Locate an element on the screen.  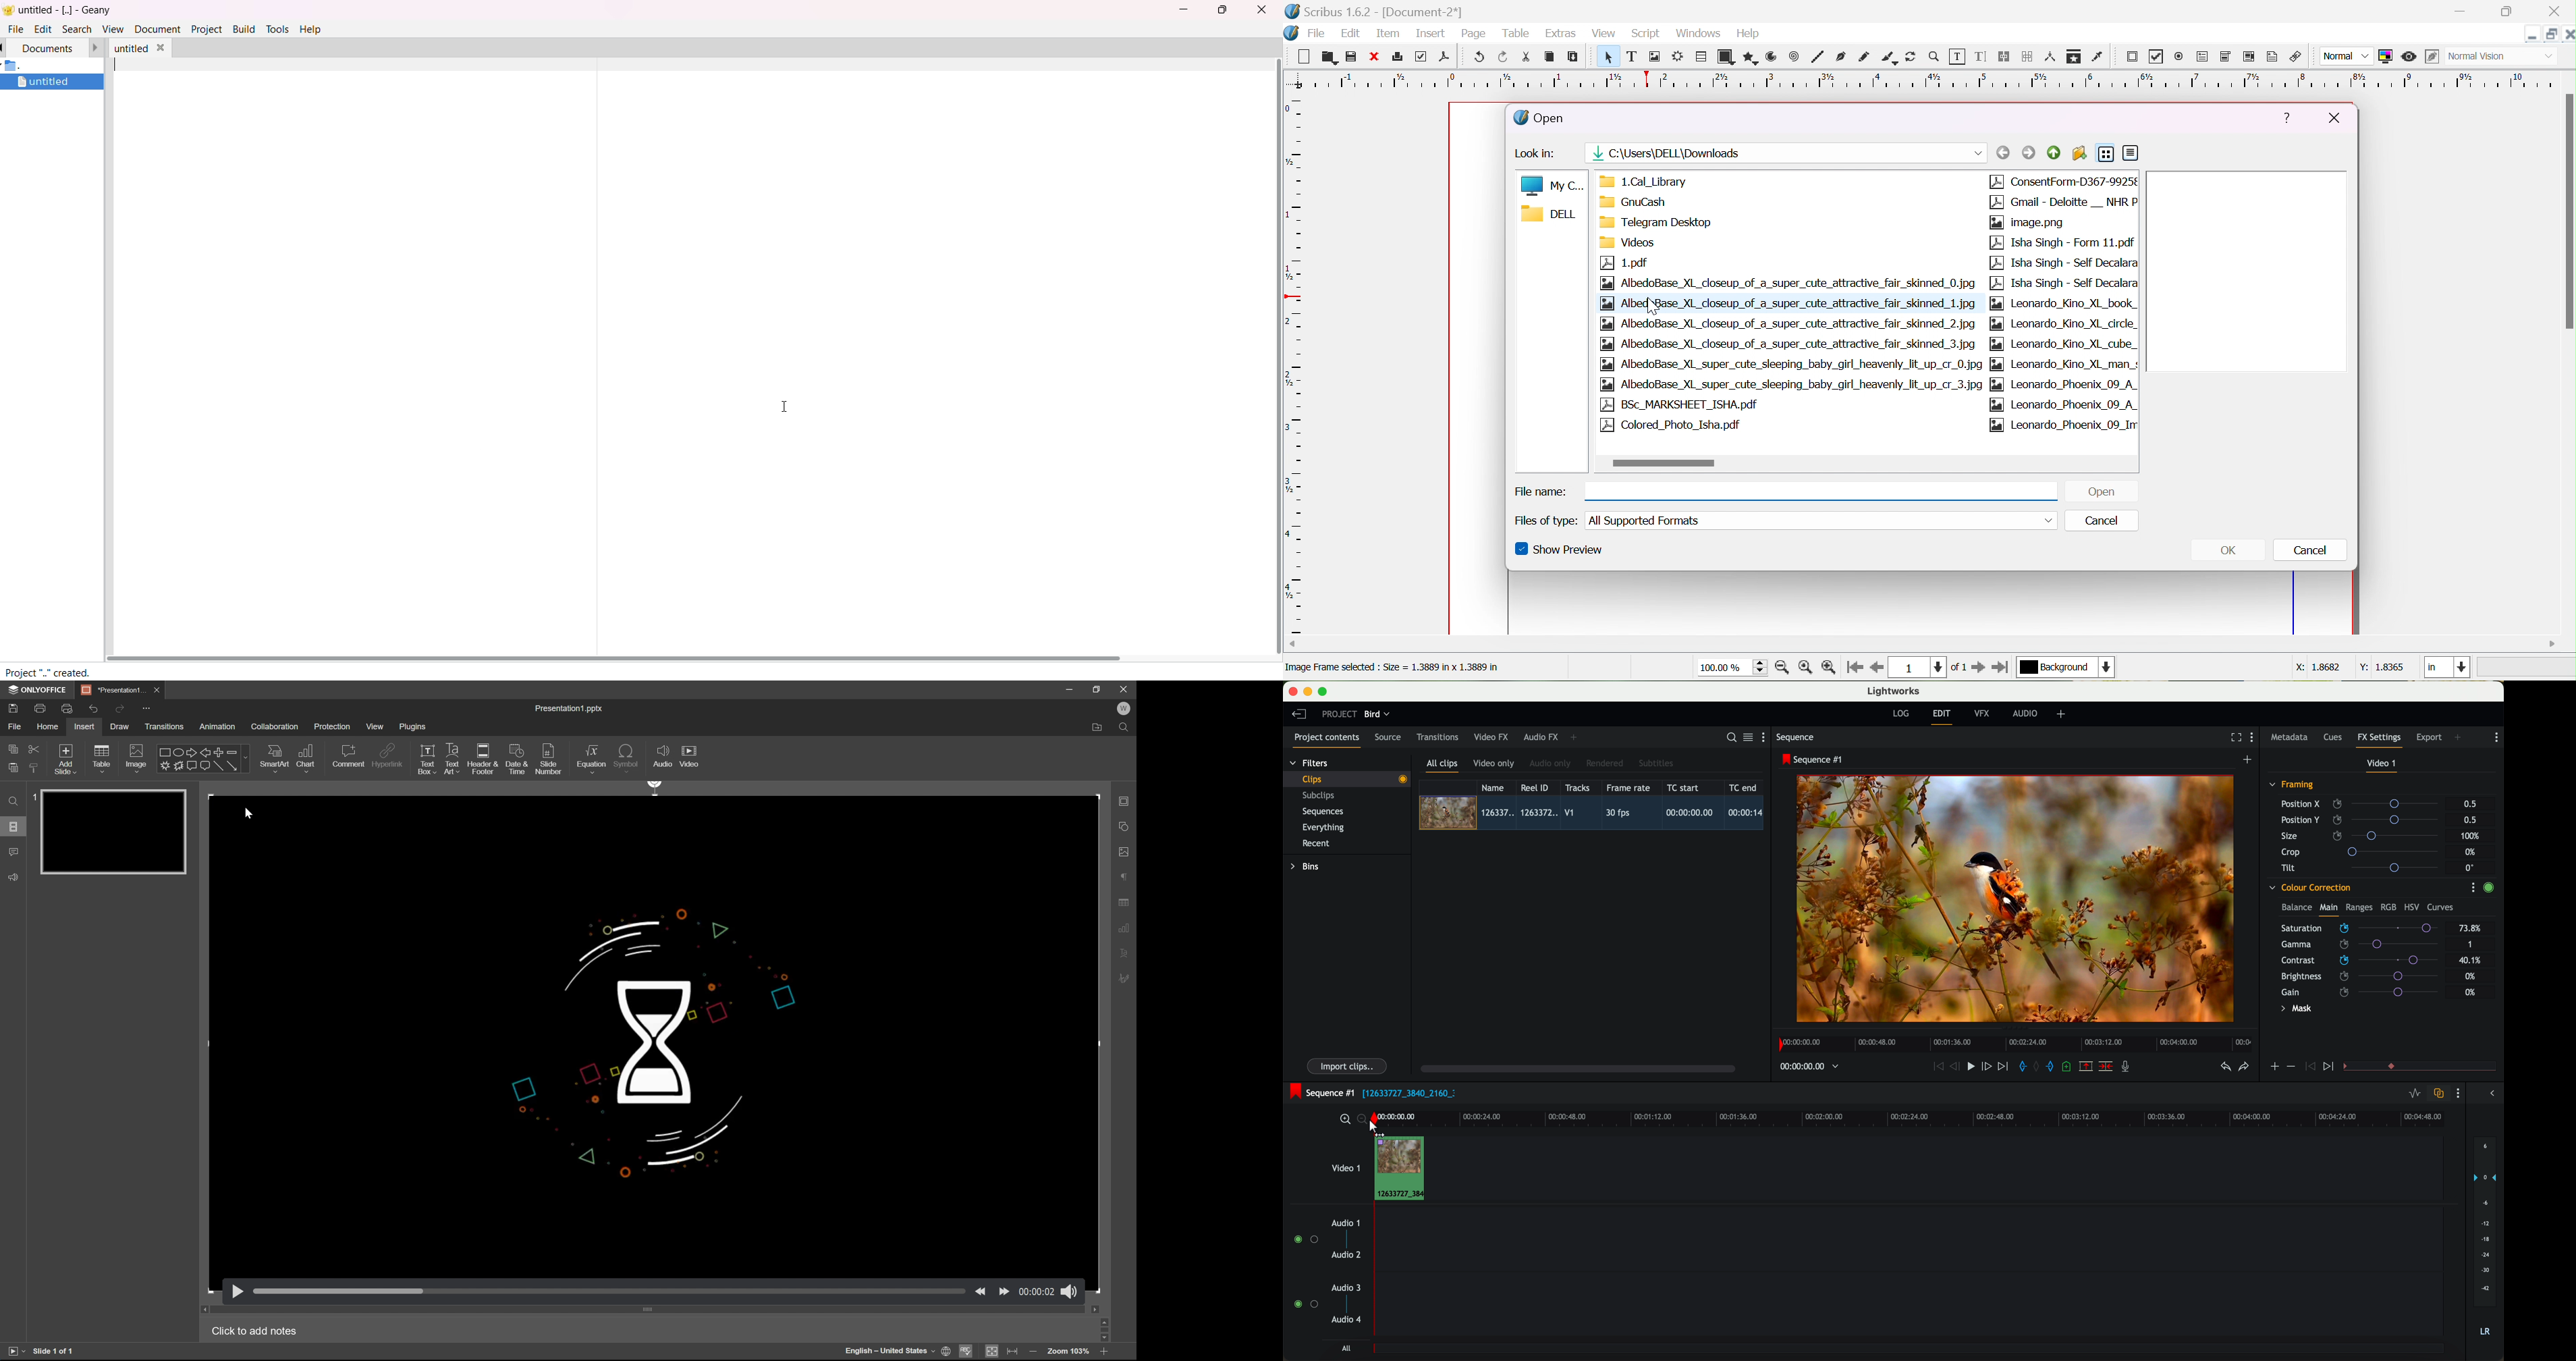
shape settings is located at coordinates (1125, 826).